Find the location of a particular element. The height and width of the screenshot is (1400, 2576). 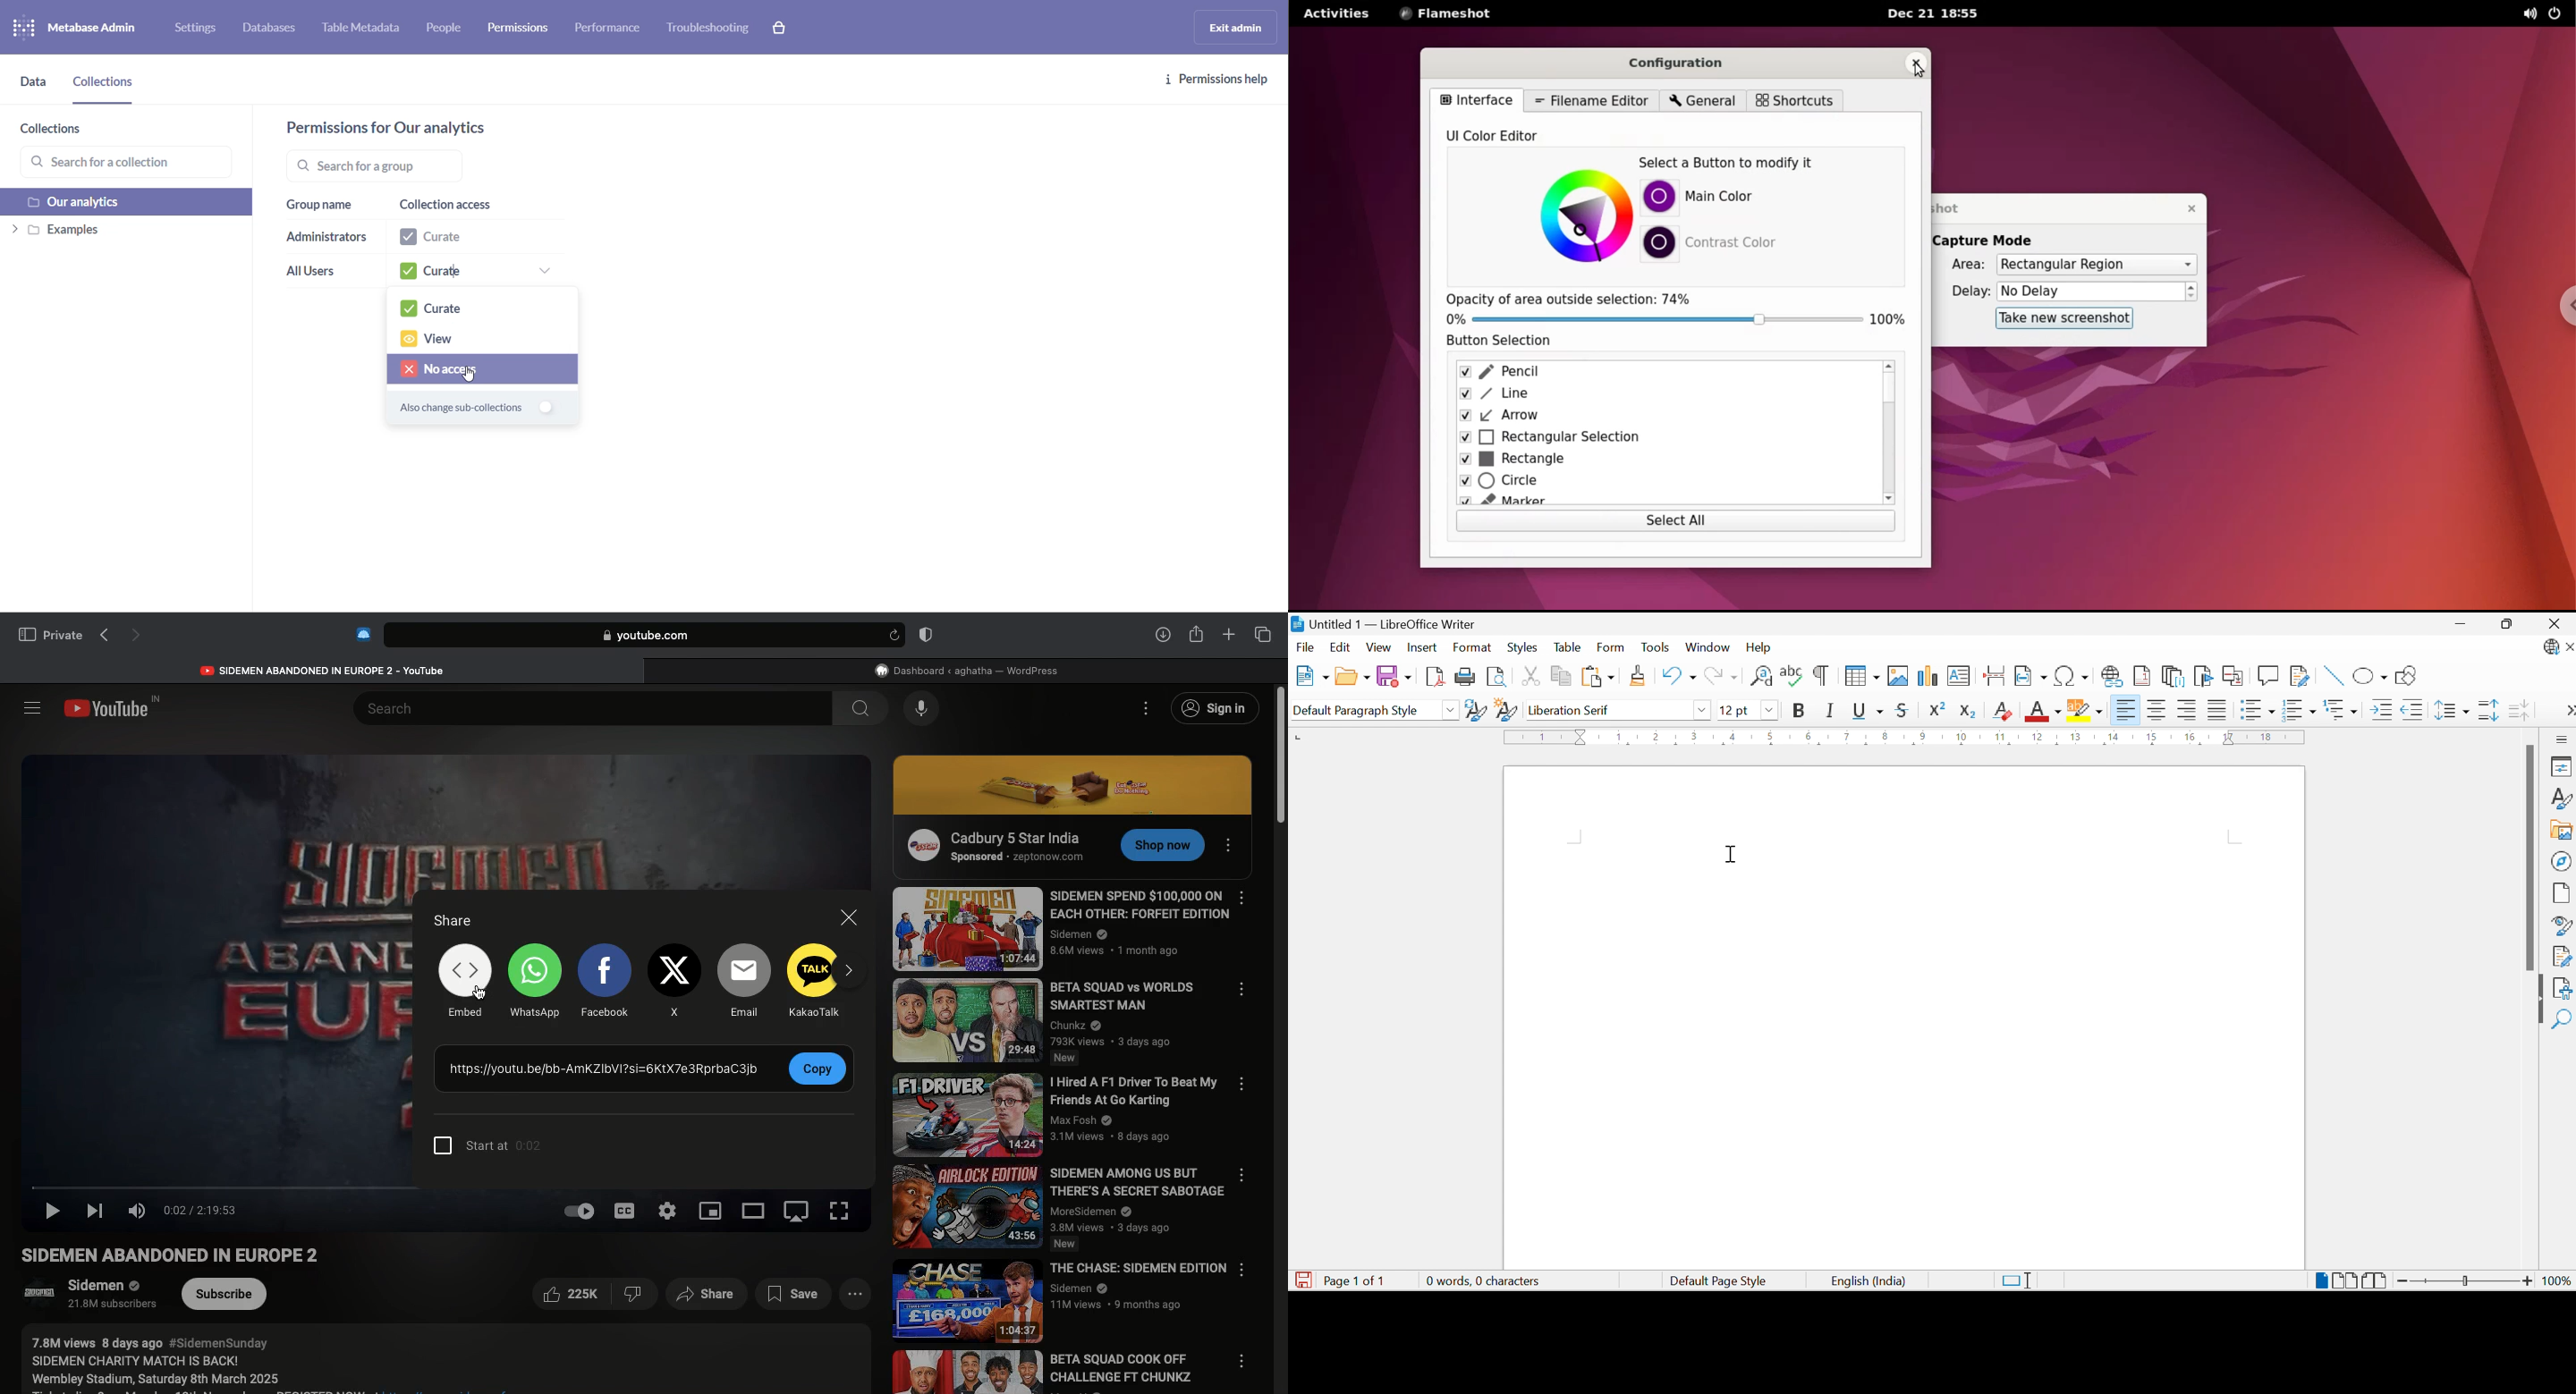

Align Left is located at coordinates (2126, 710).